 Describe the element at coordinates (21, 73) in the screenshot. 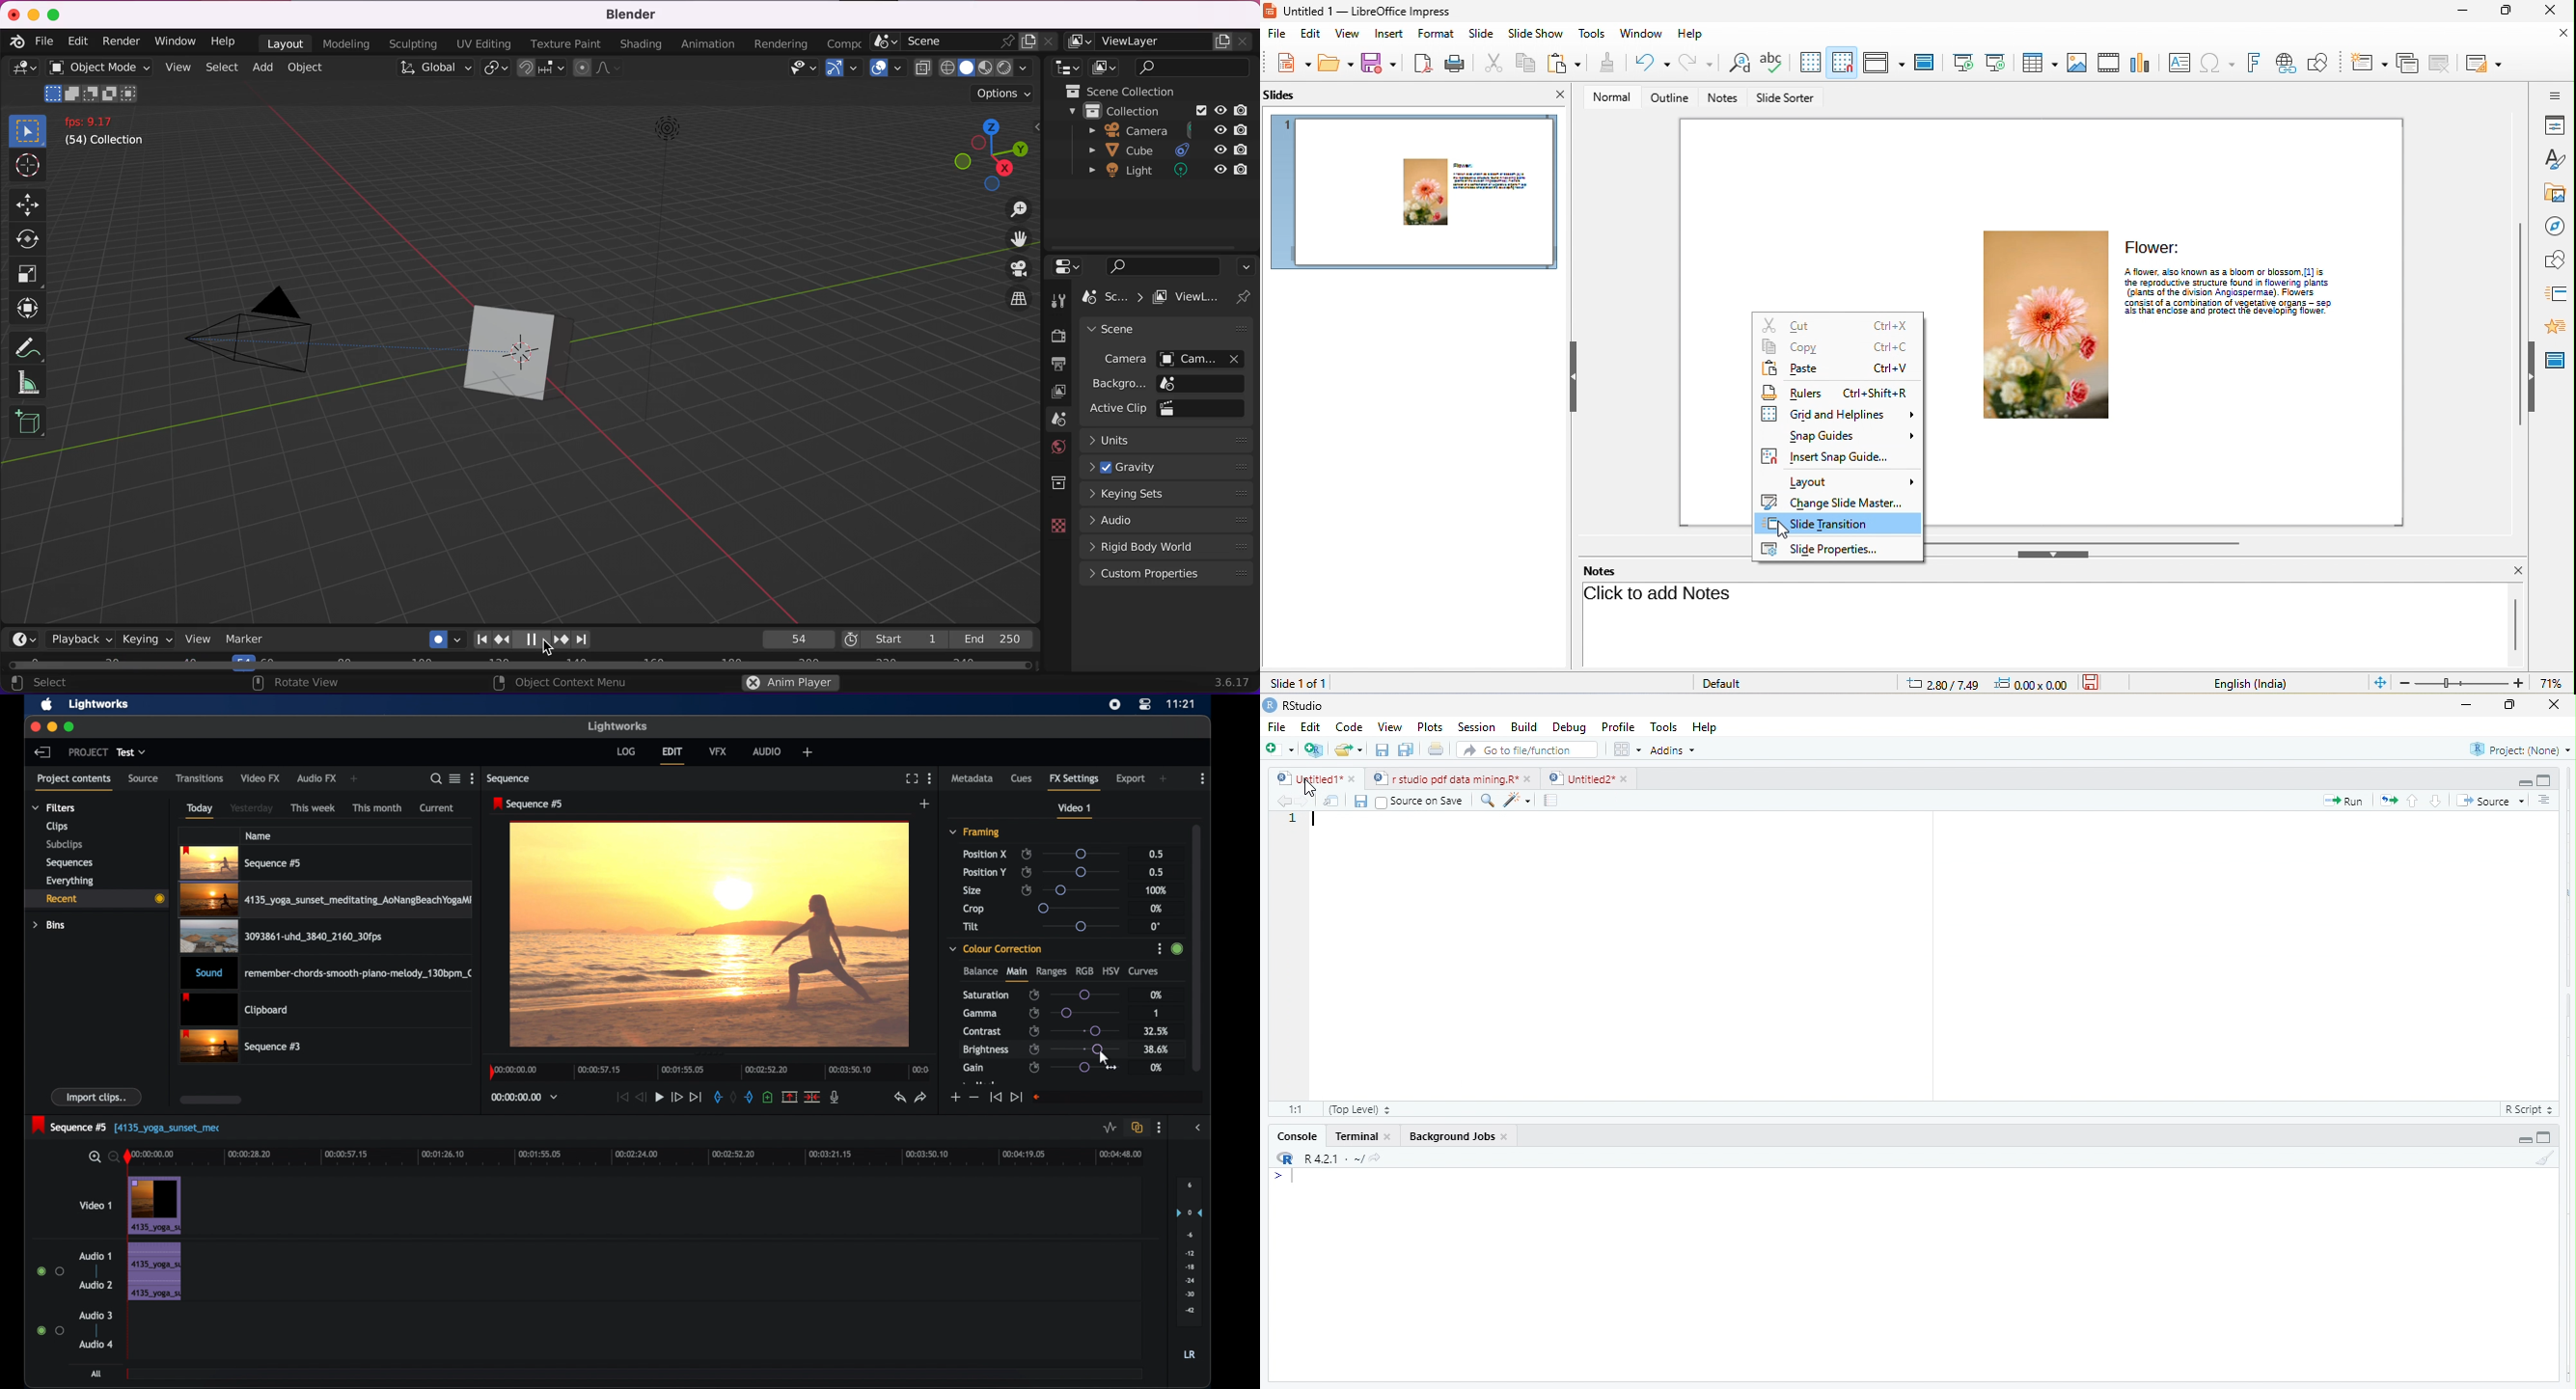

I see `editor type` at that location.